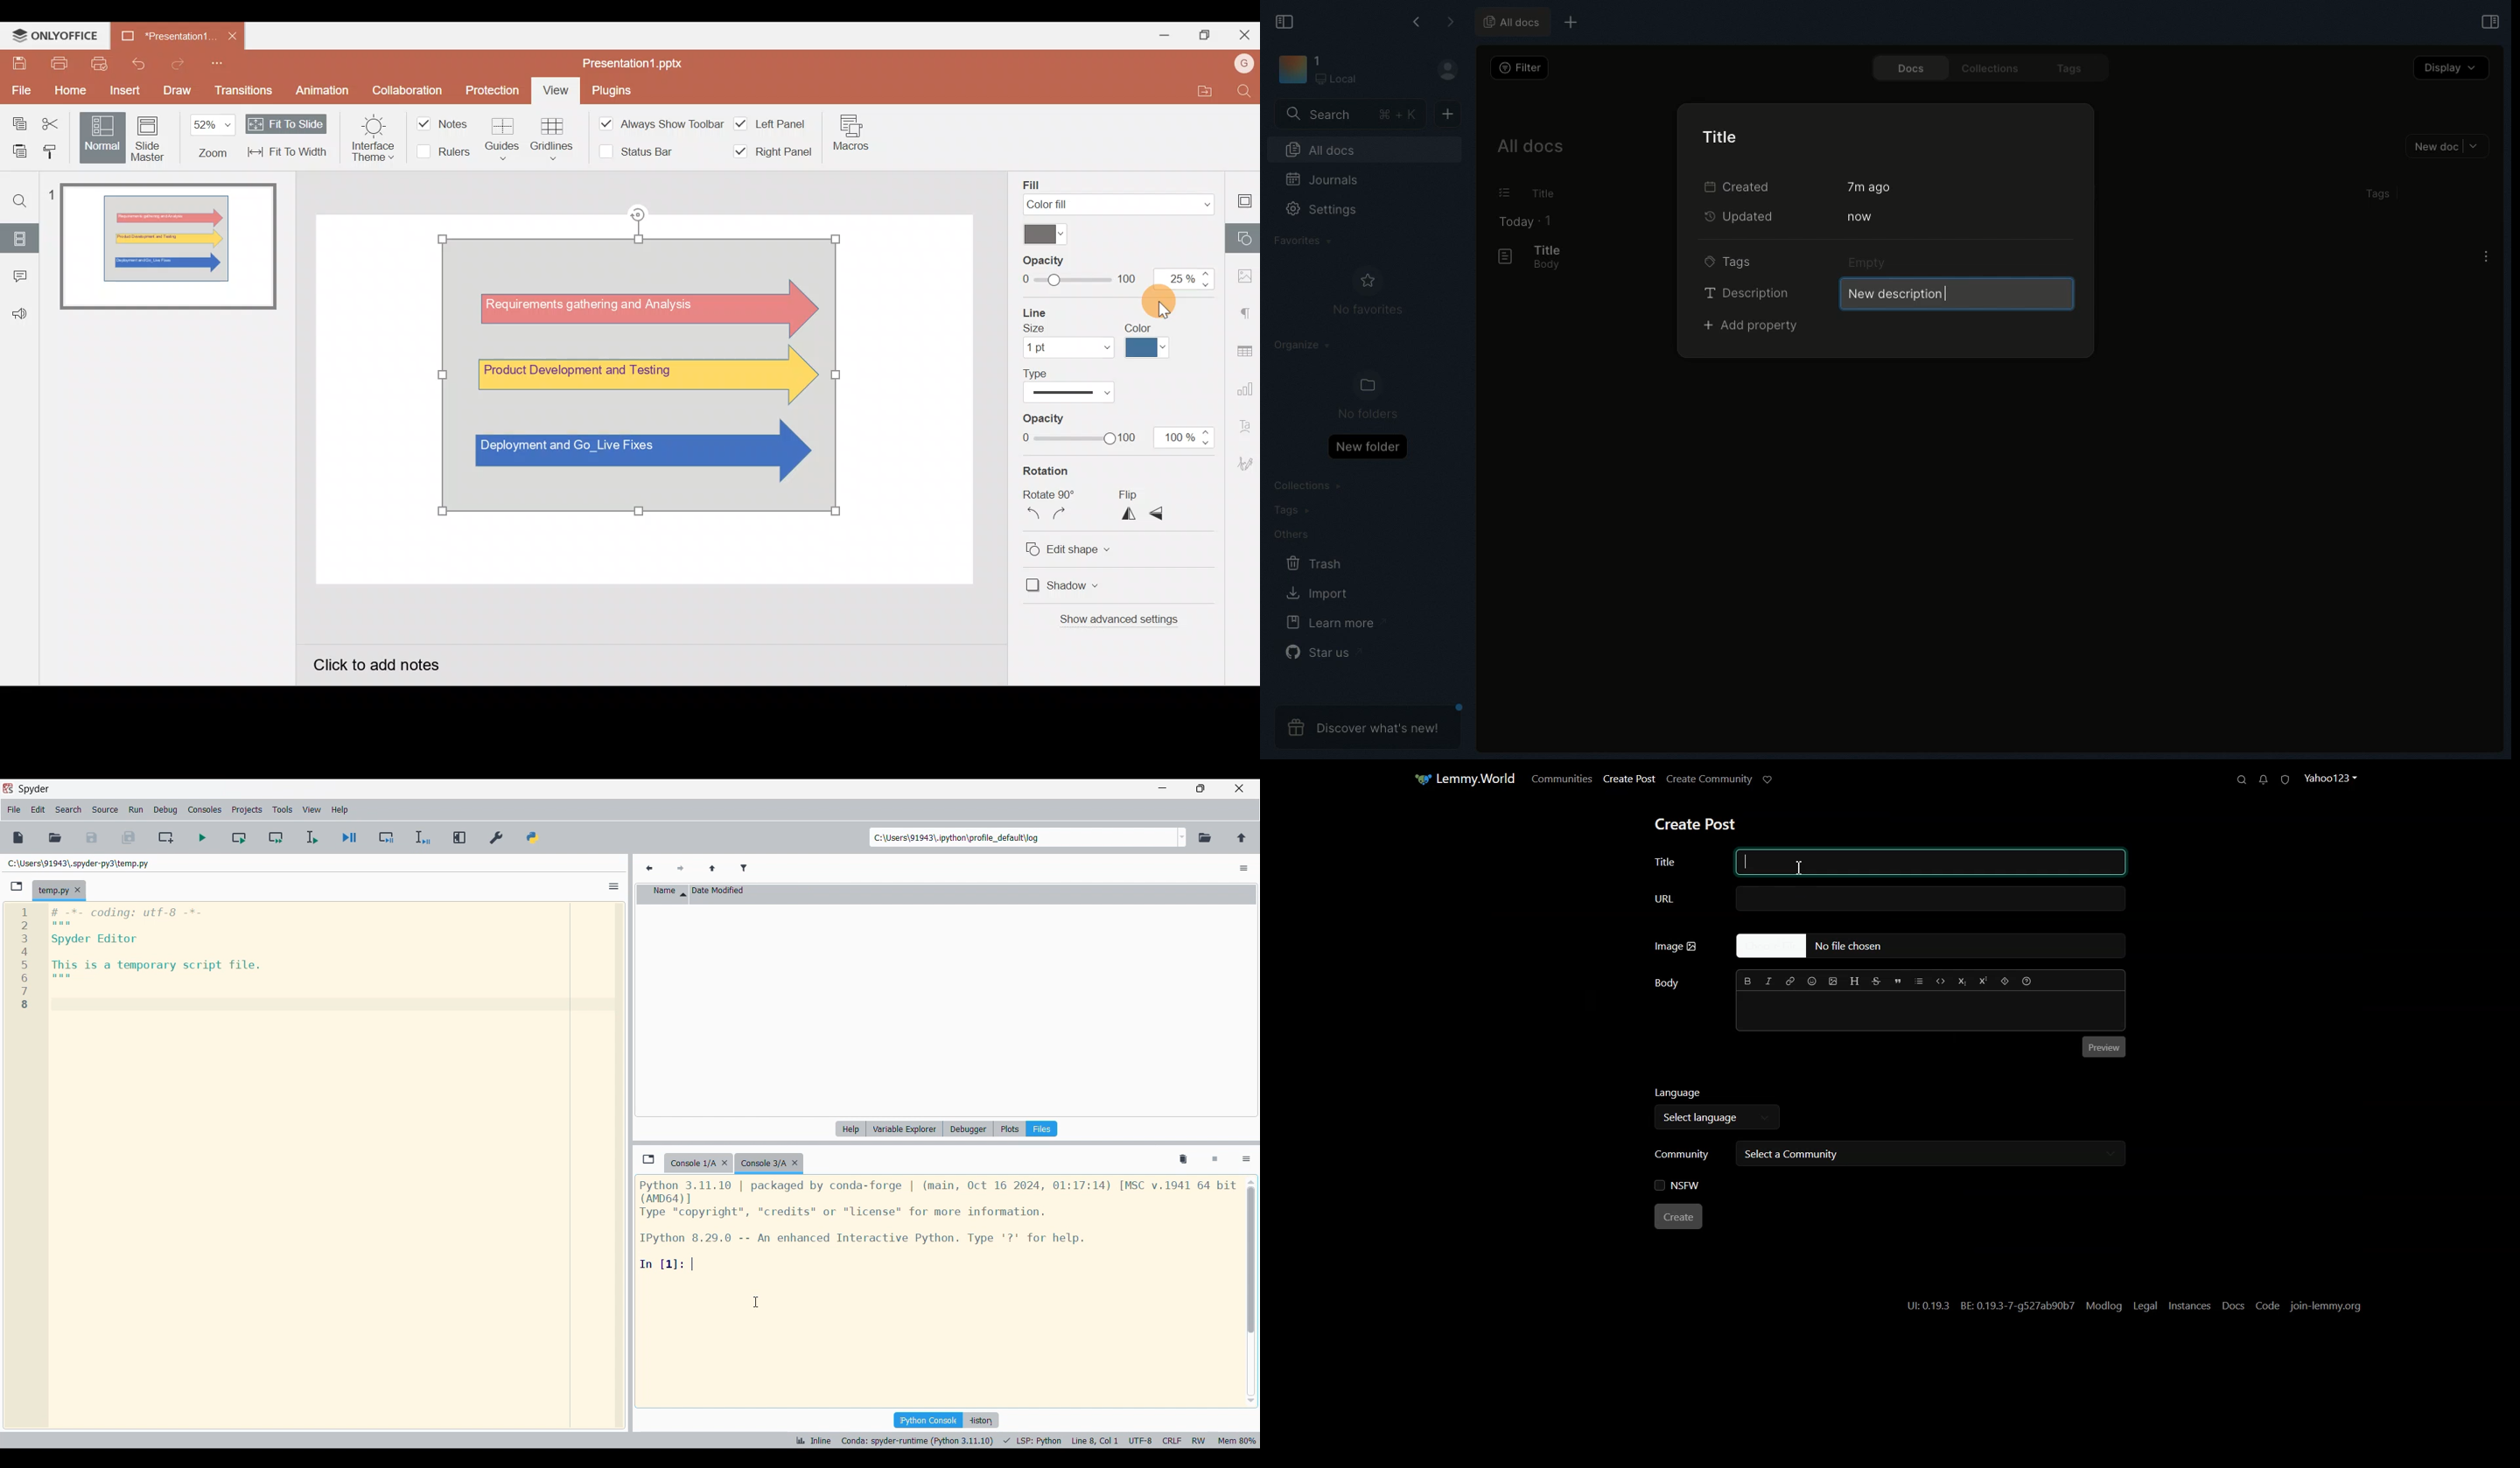 The width and height of the screenshot is (2520, 1484). I want to click on URL, so click(1887, 899).